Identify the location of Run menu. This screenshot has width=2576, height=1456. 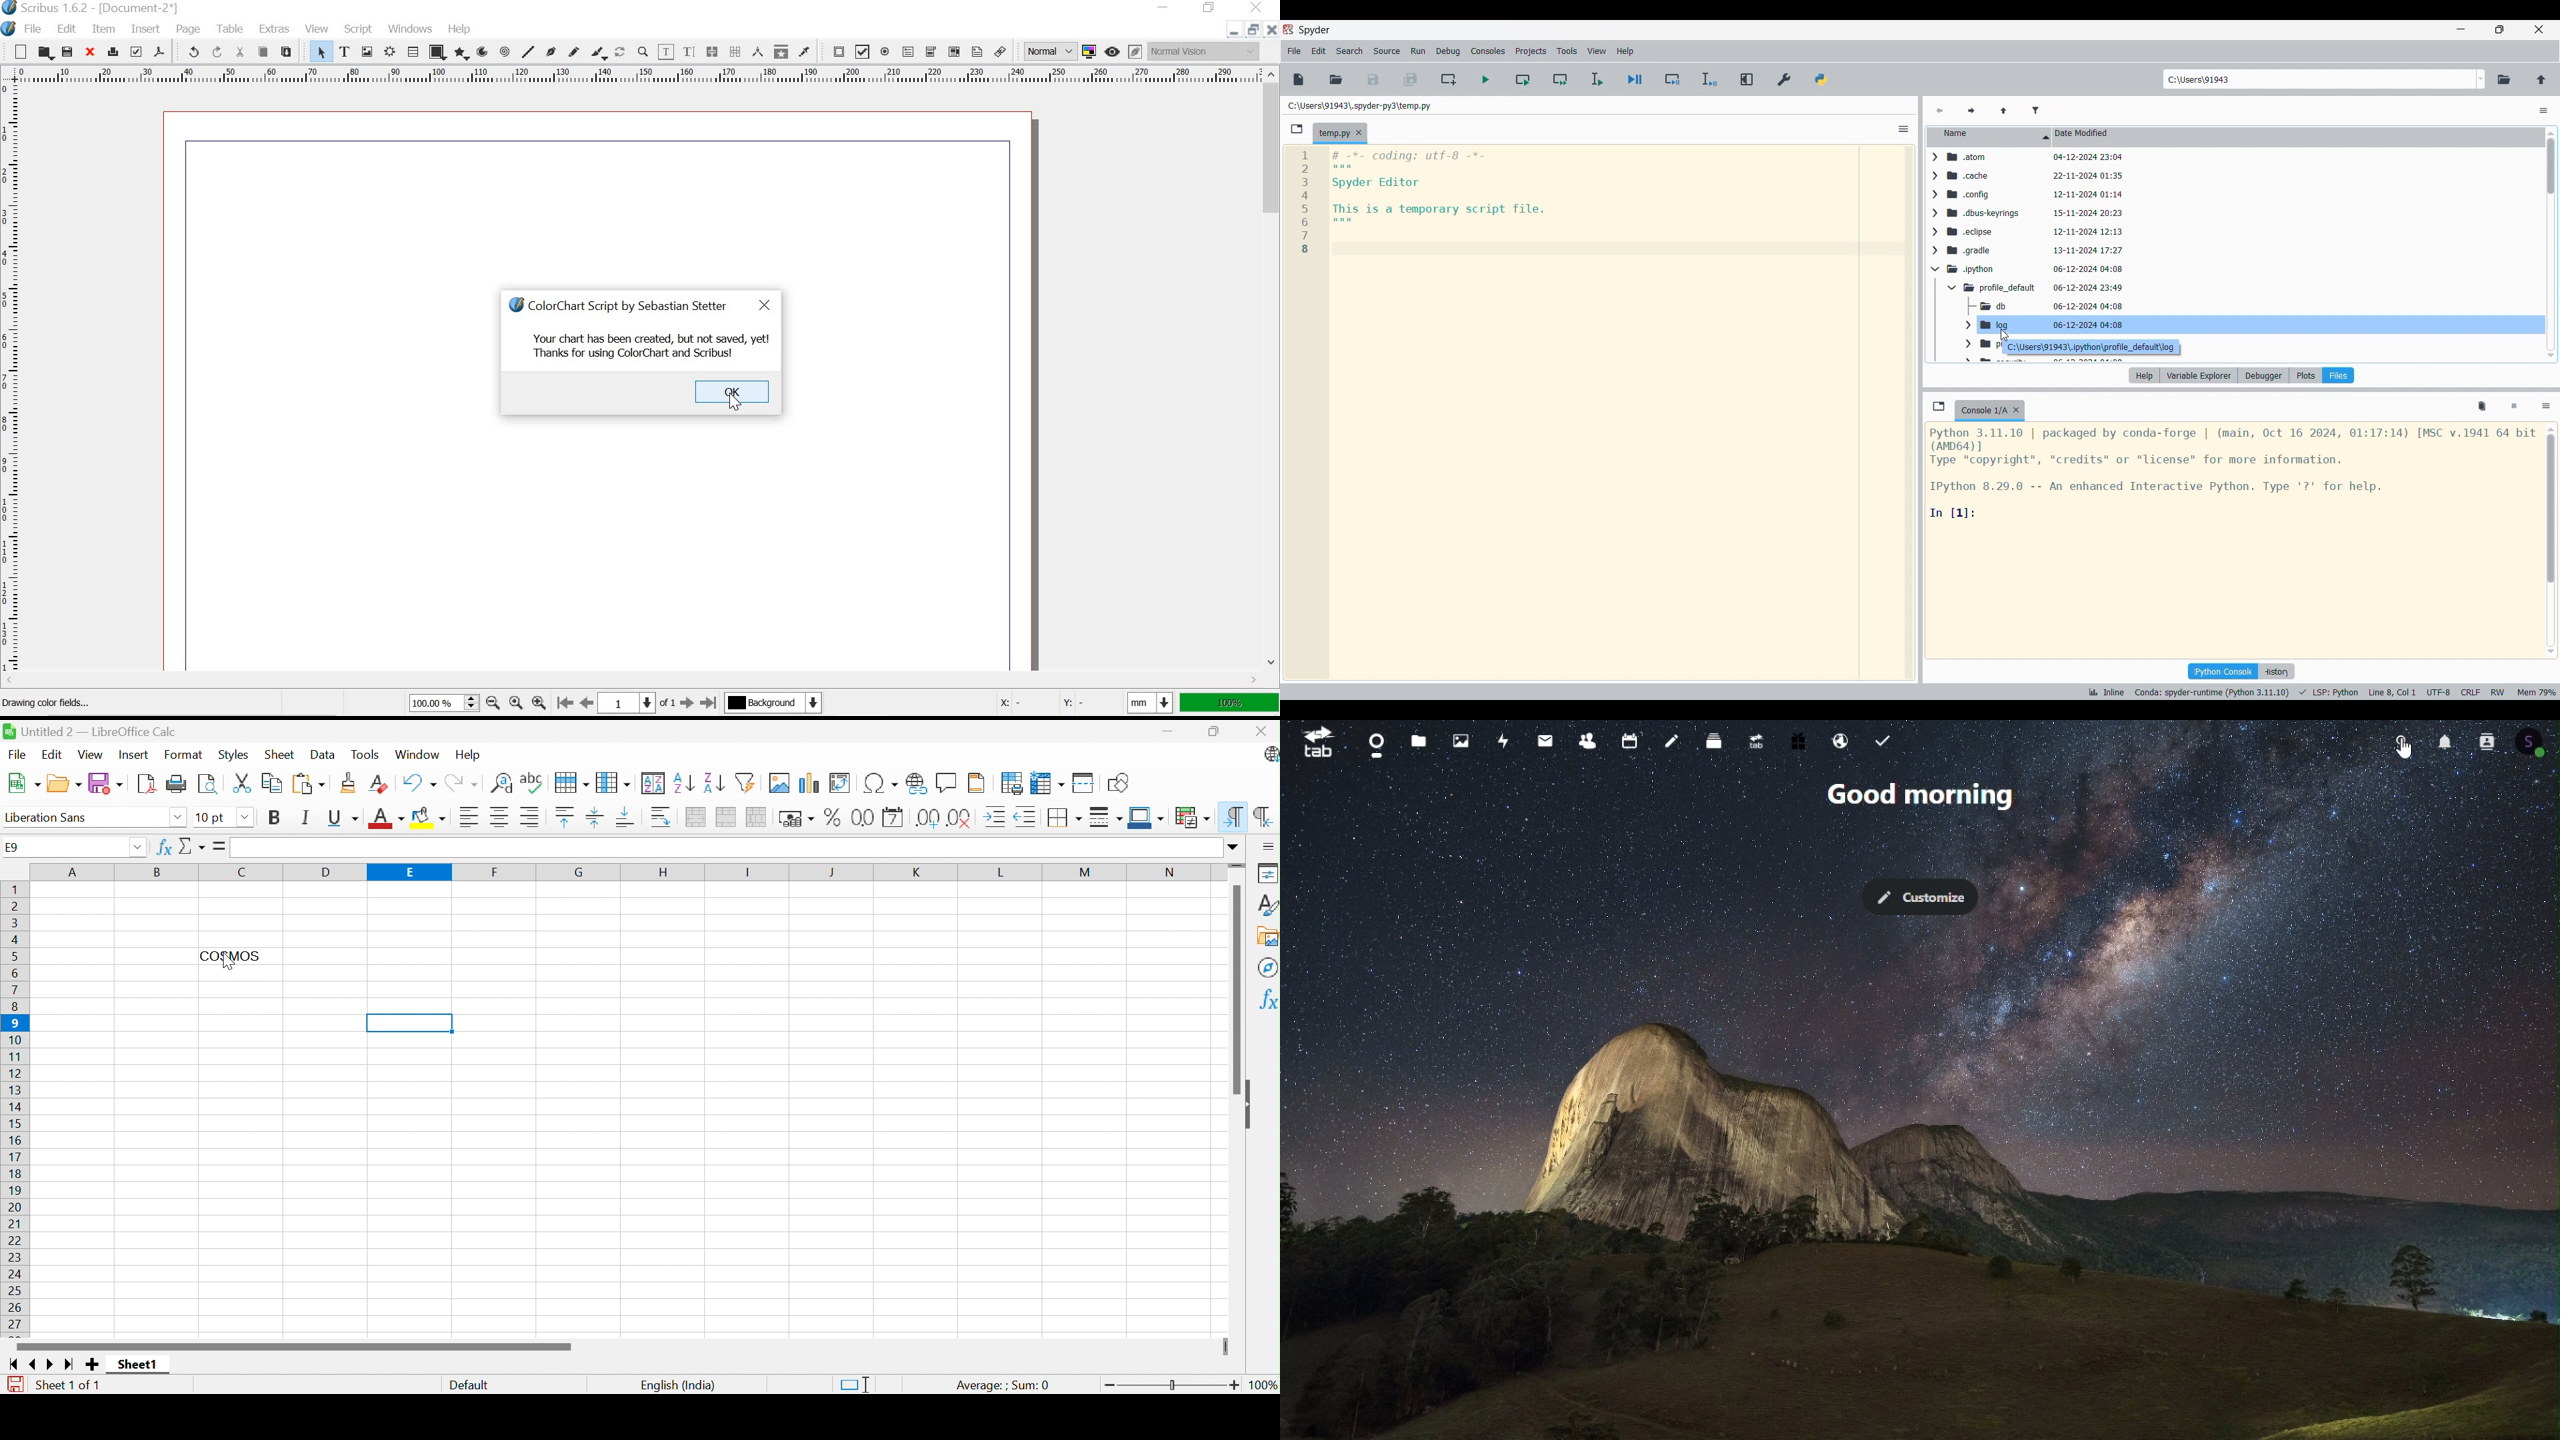
(1418, 51).